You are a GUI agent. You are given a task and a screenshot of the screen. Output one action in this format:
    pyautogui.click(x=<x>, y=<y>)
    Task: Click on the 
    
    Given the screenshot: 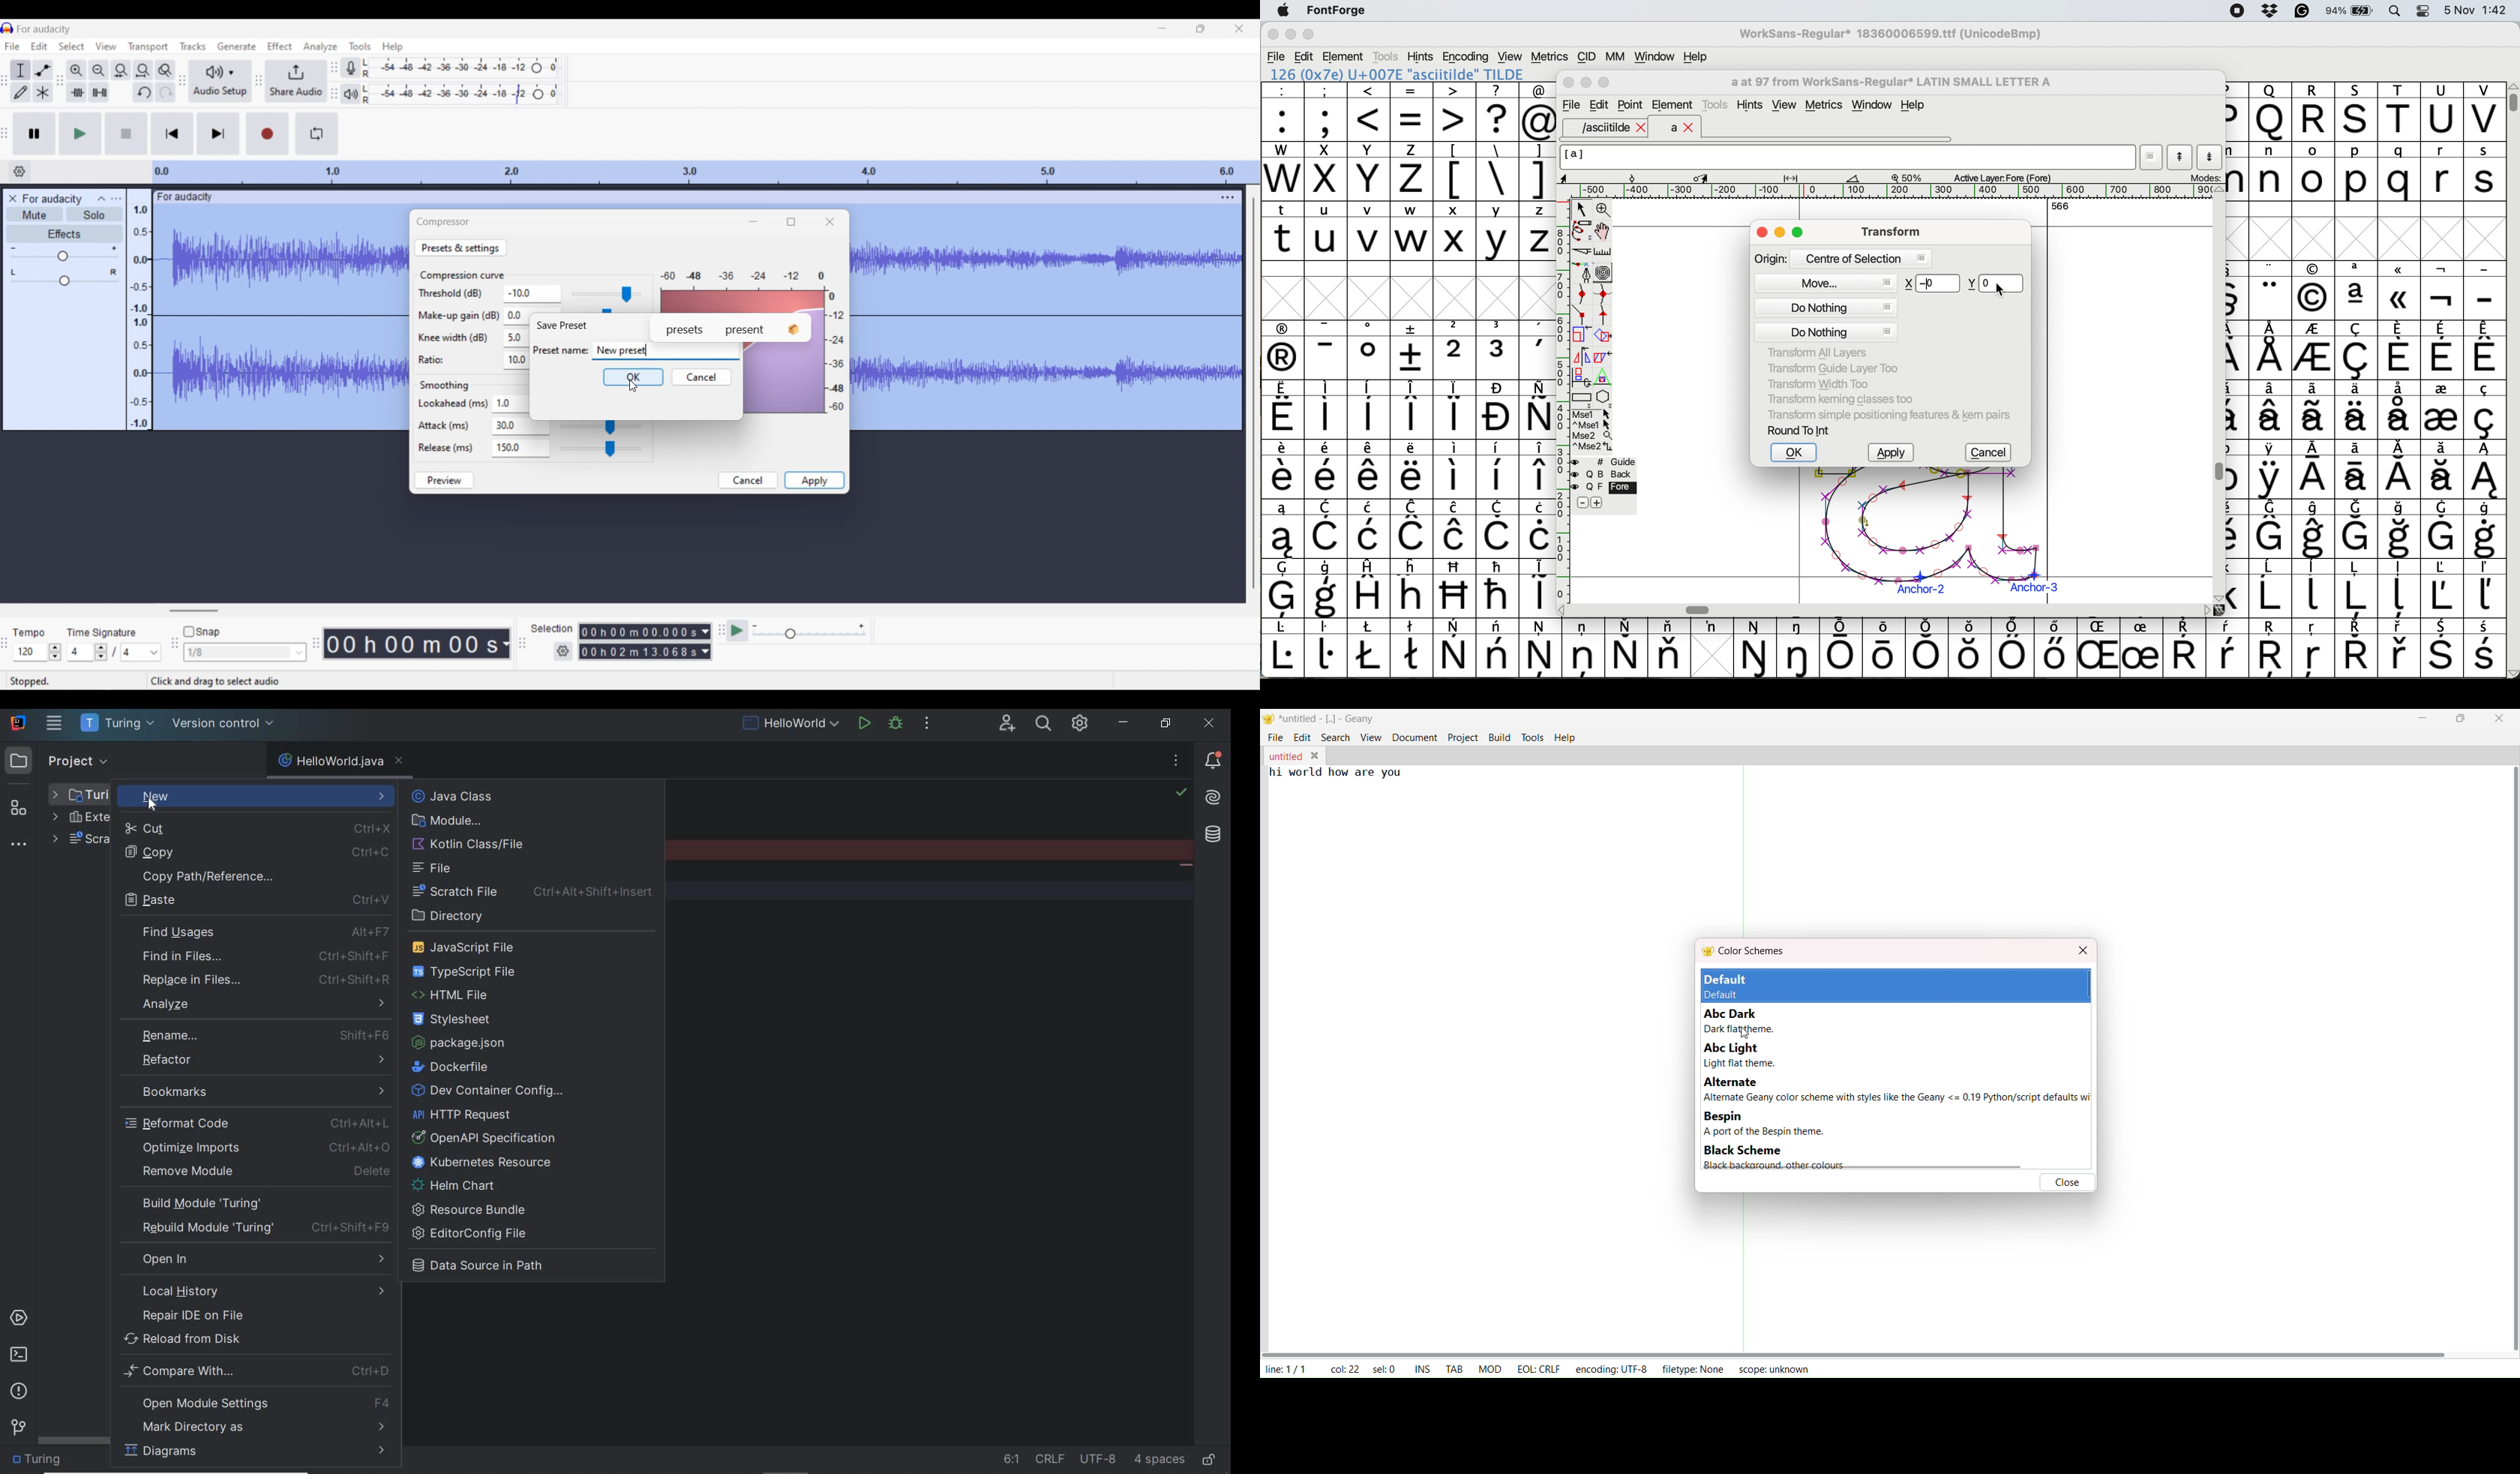 What is the action you would take?
    pyautogui.click(x=2312, y=291)
    